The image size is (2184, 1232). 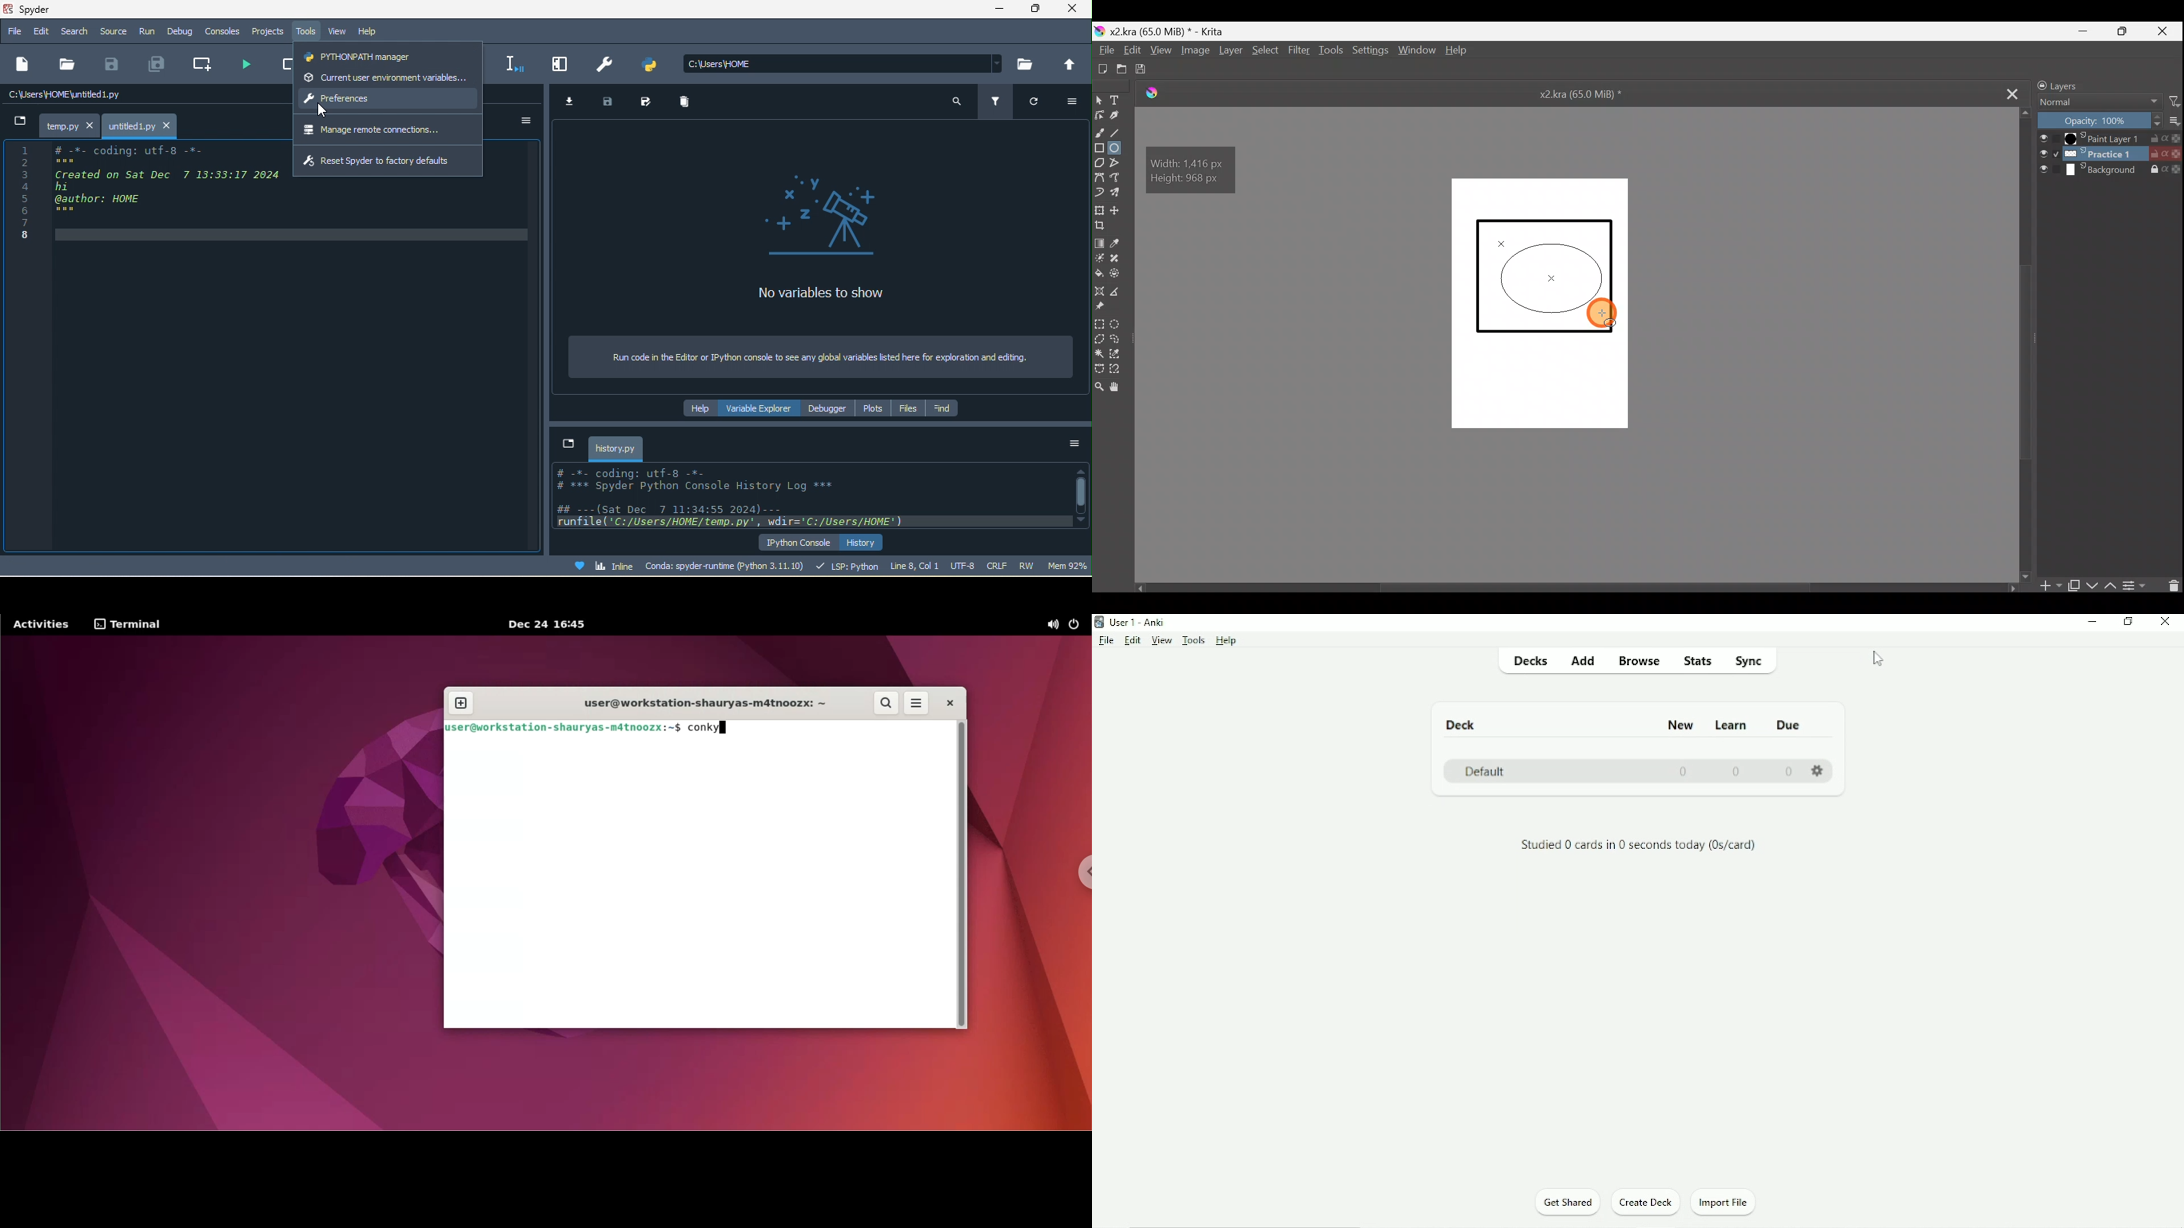 I want to click on Help, so click(x=1228, y=641).